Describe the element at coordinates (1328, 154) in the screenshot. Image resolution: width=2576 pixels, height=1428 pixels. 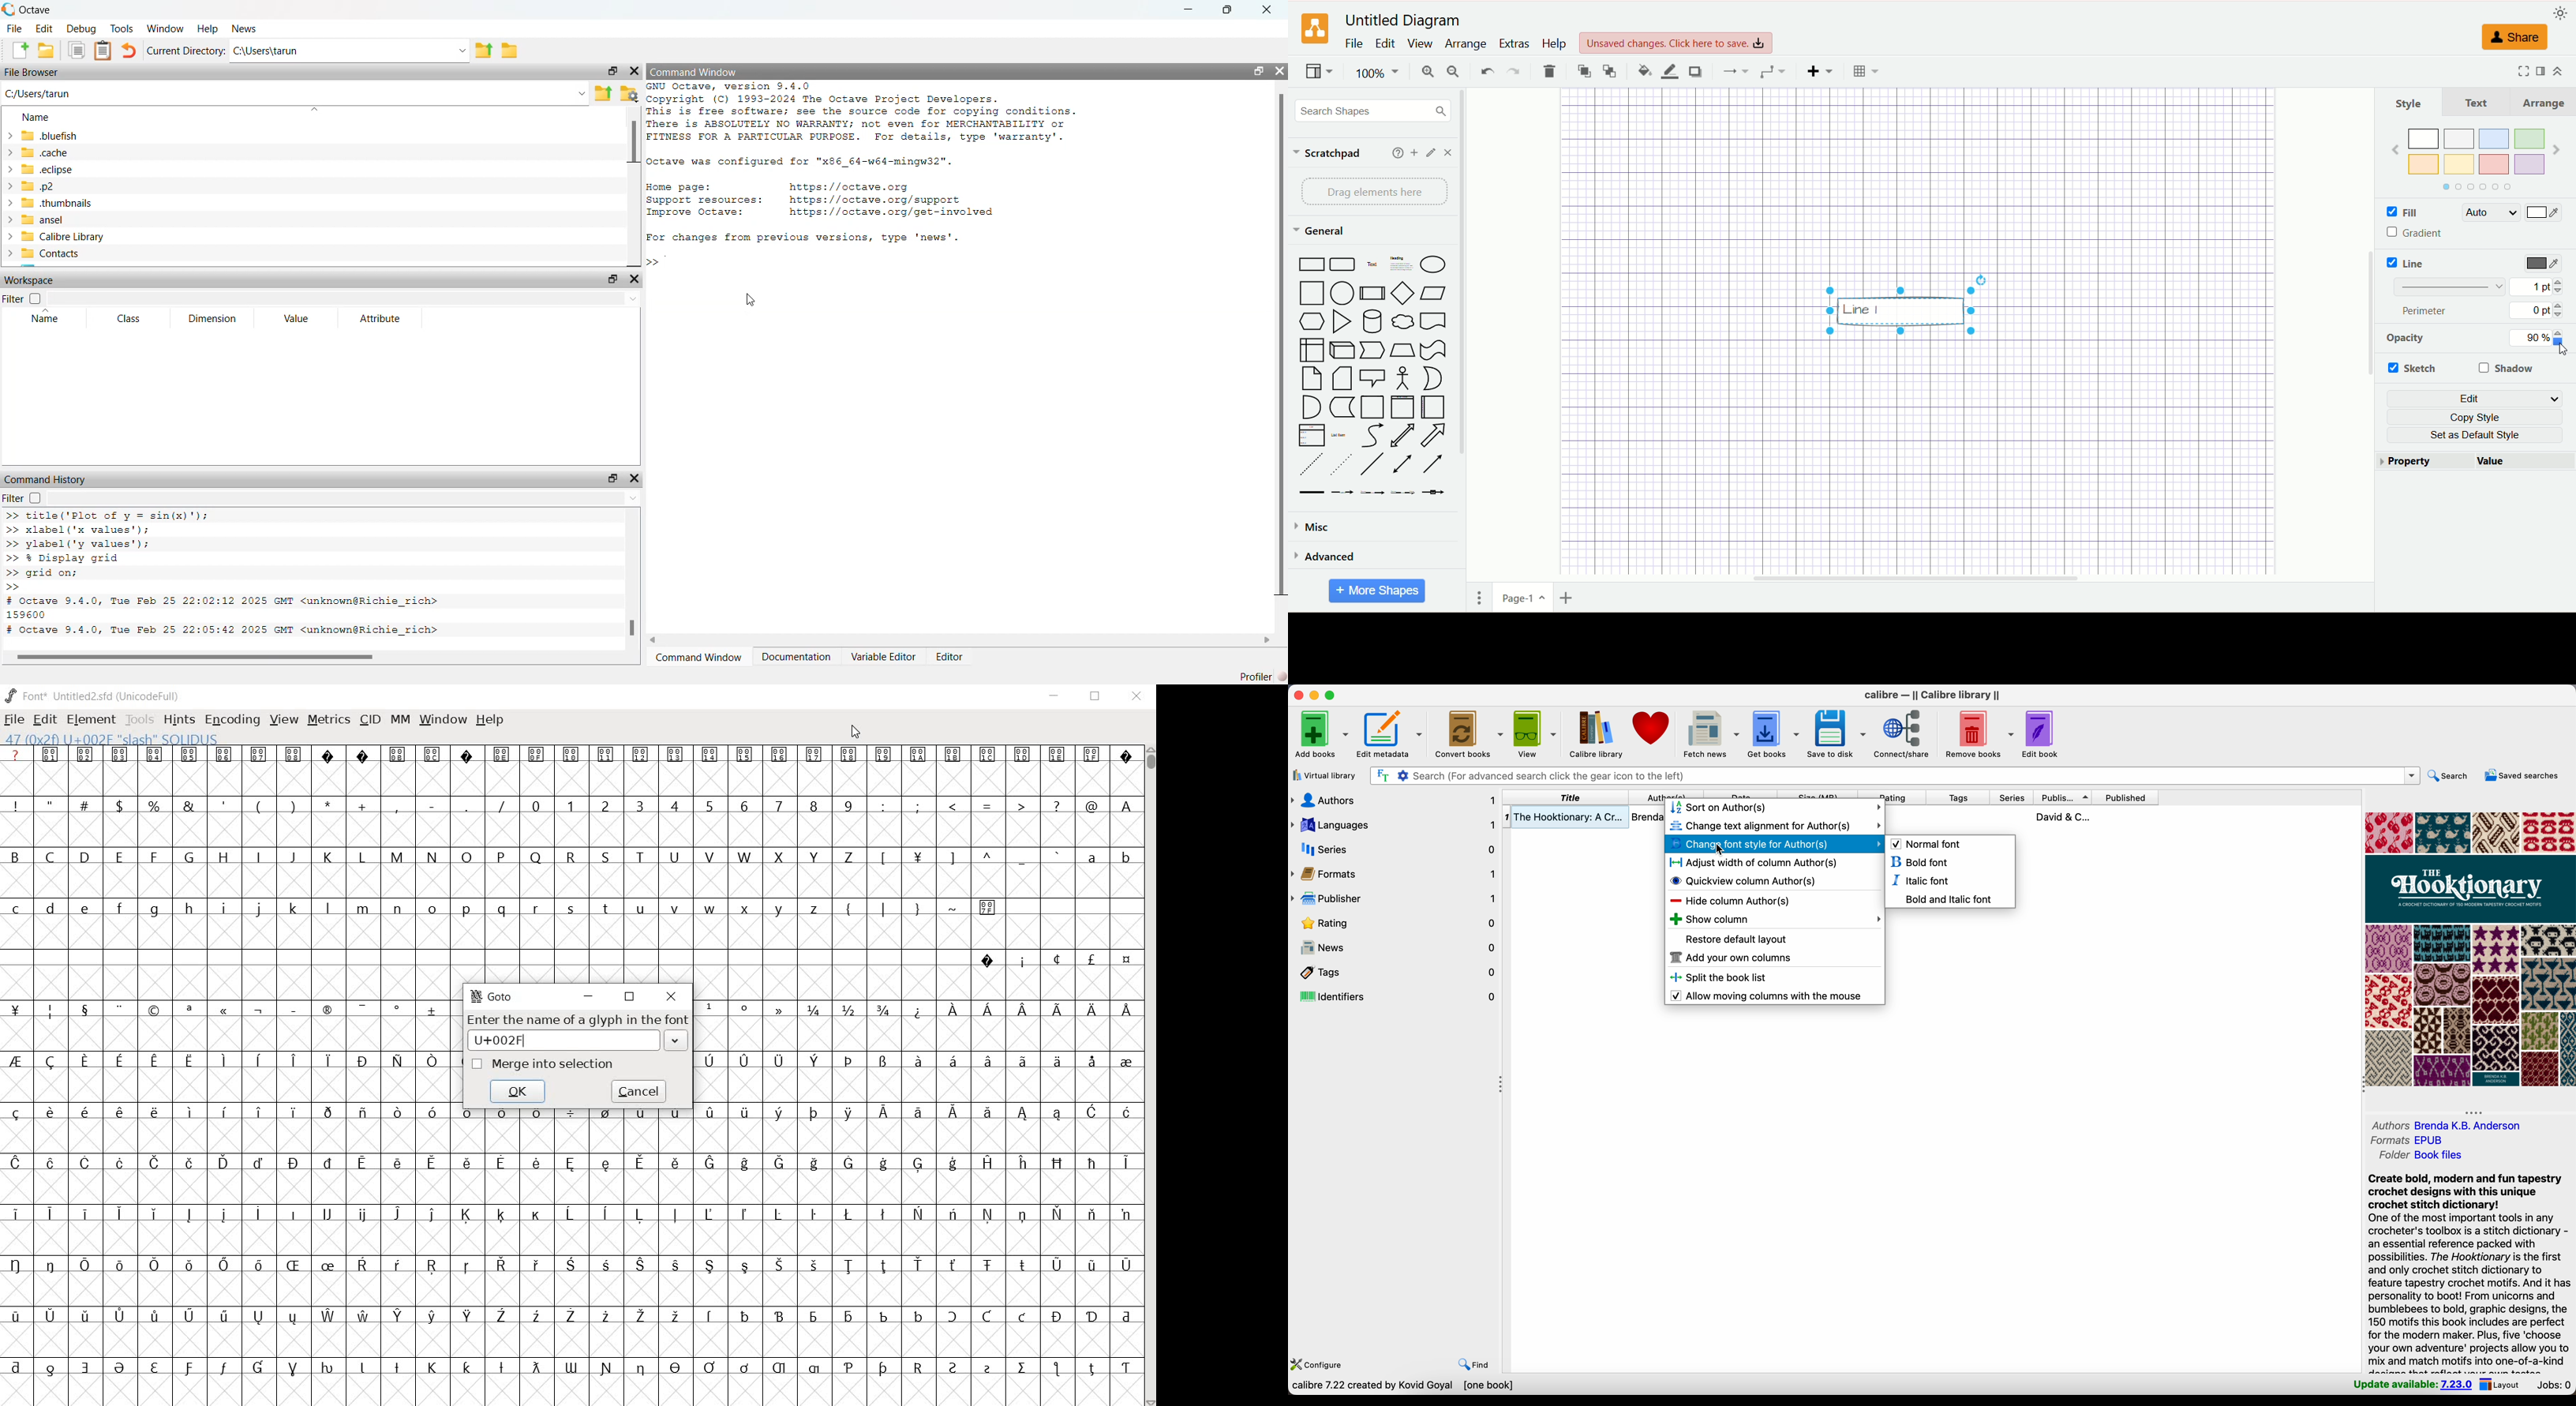
I see `scratchpad` at that location.